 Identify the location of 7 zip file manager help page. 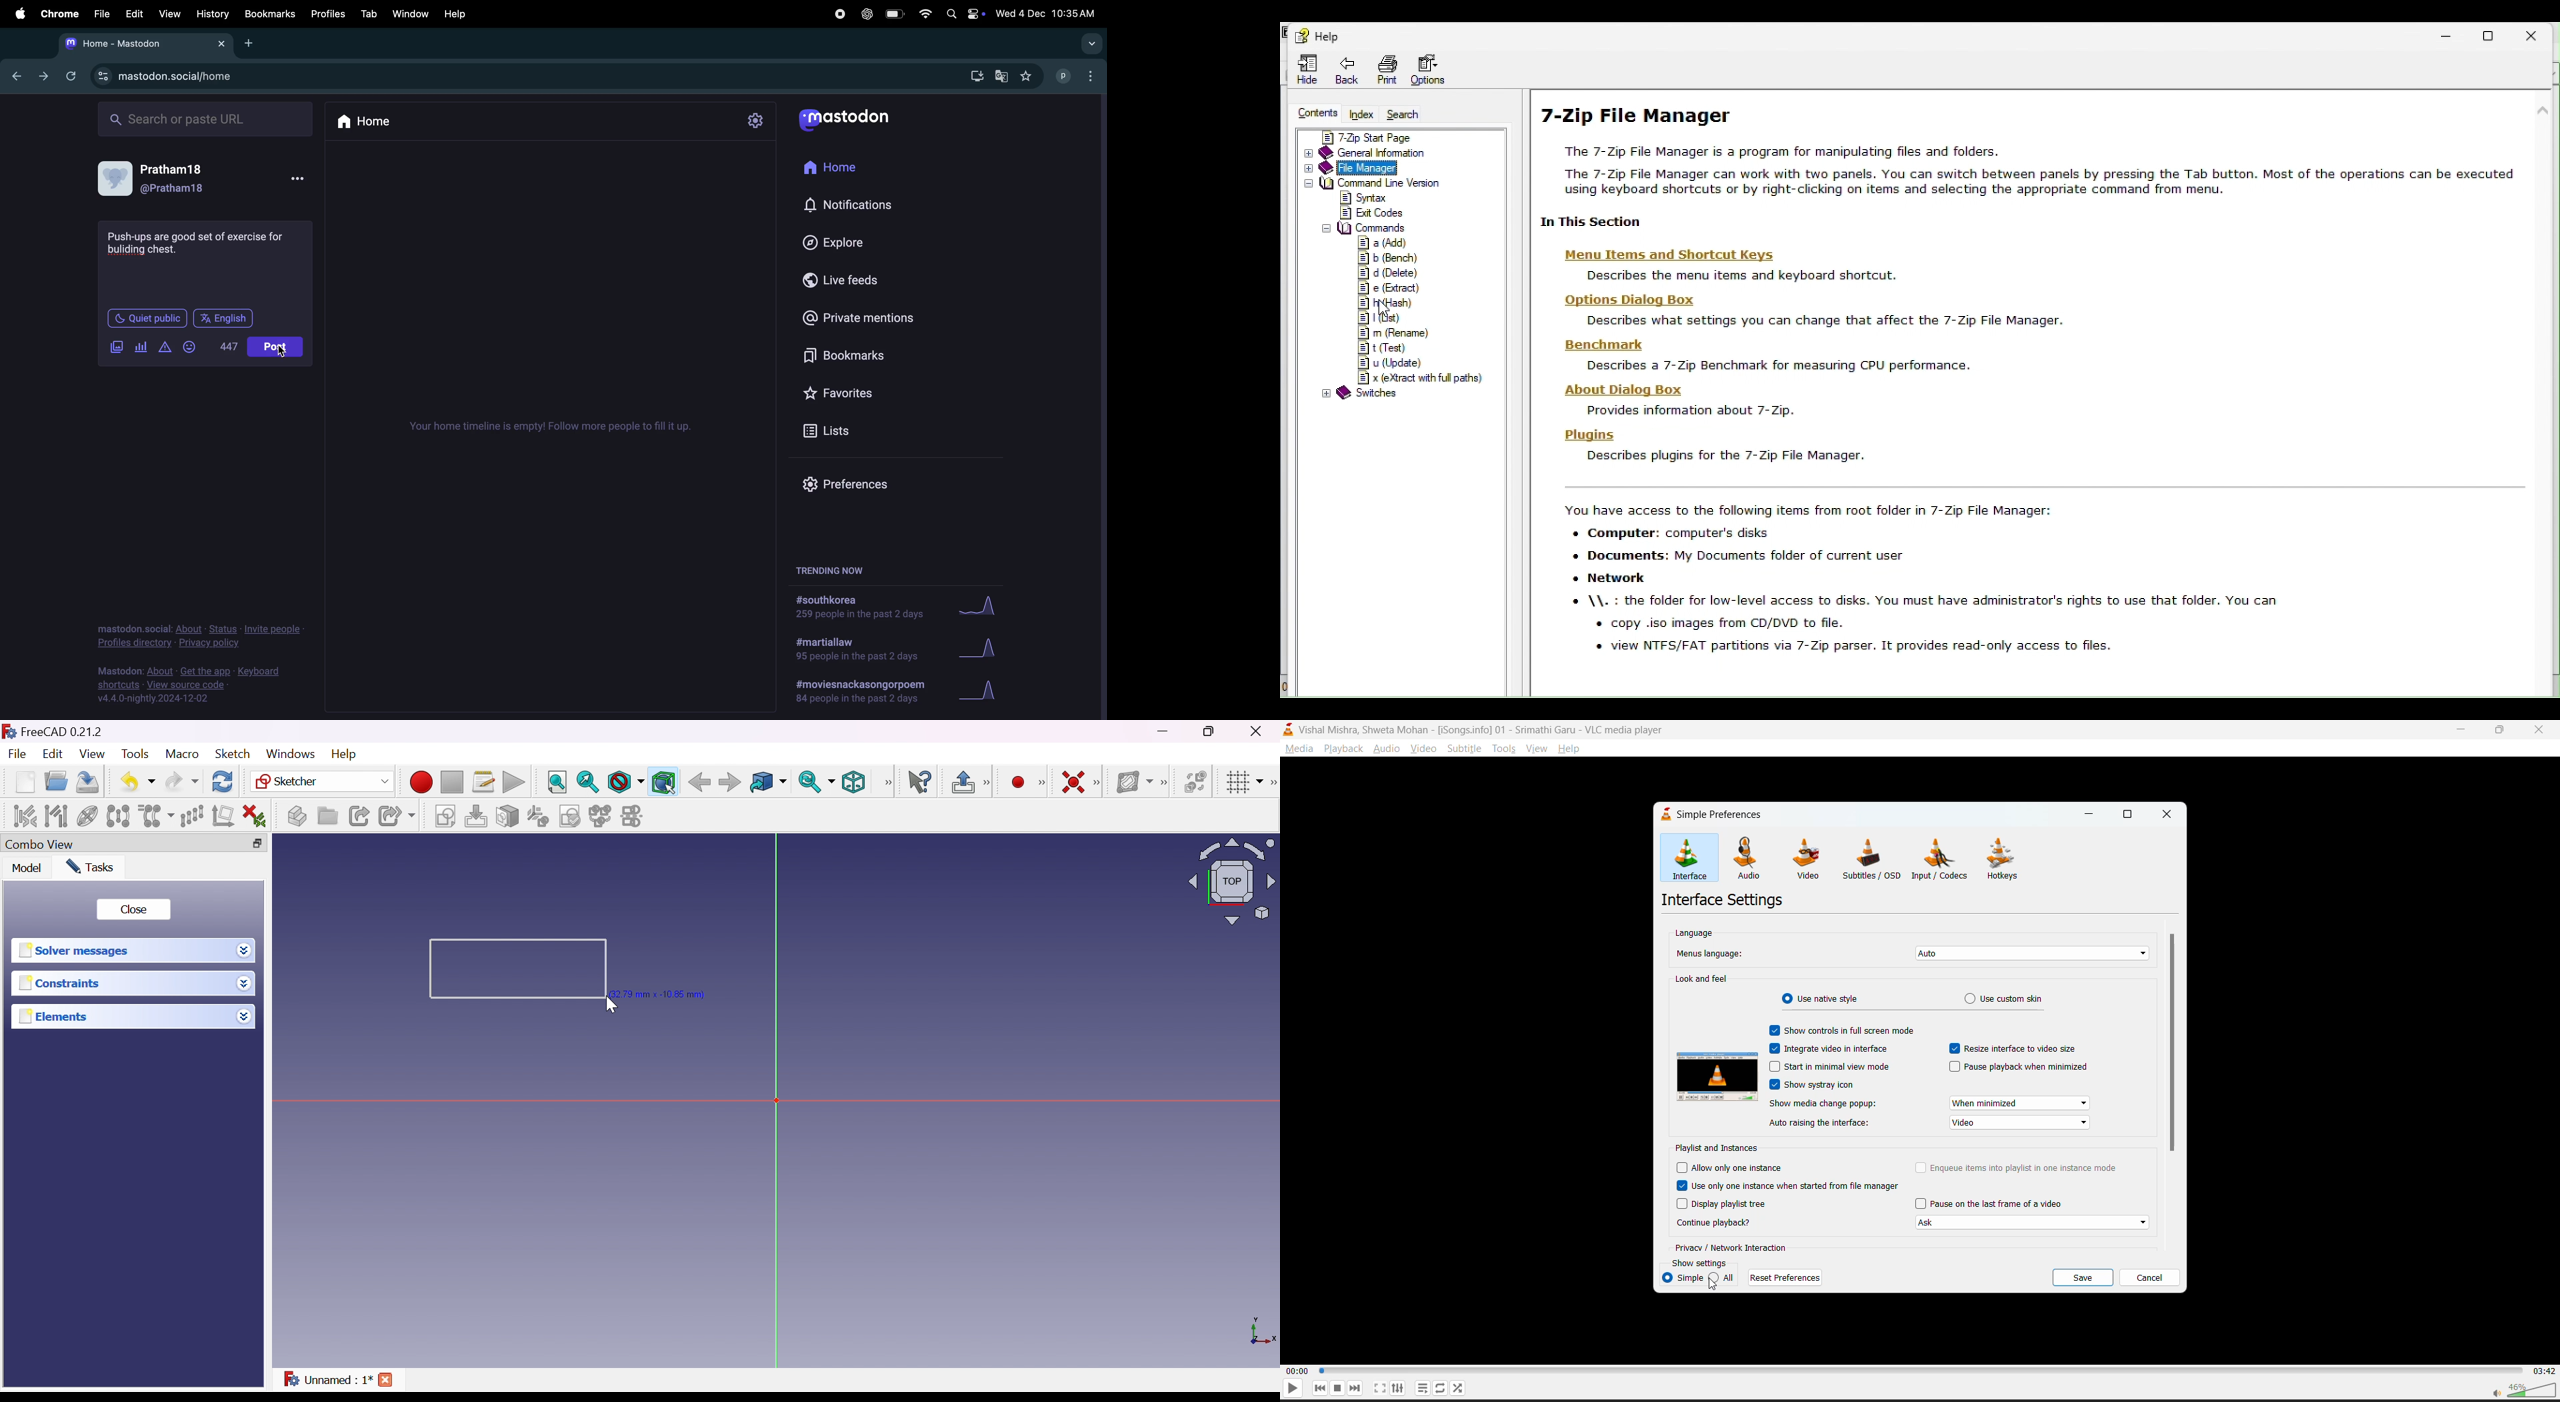
(2039, 165).